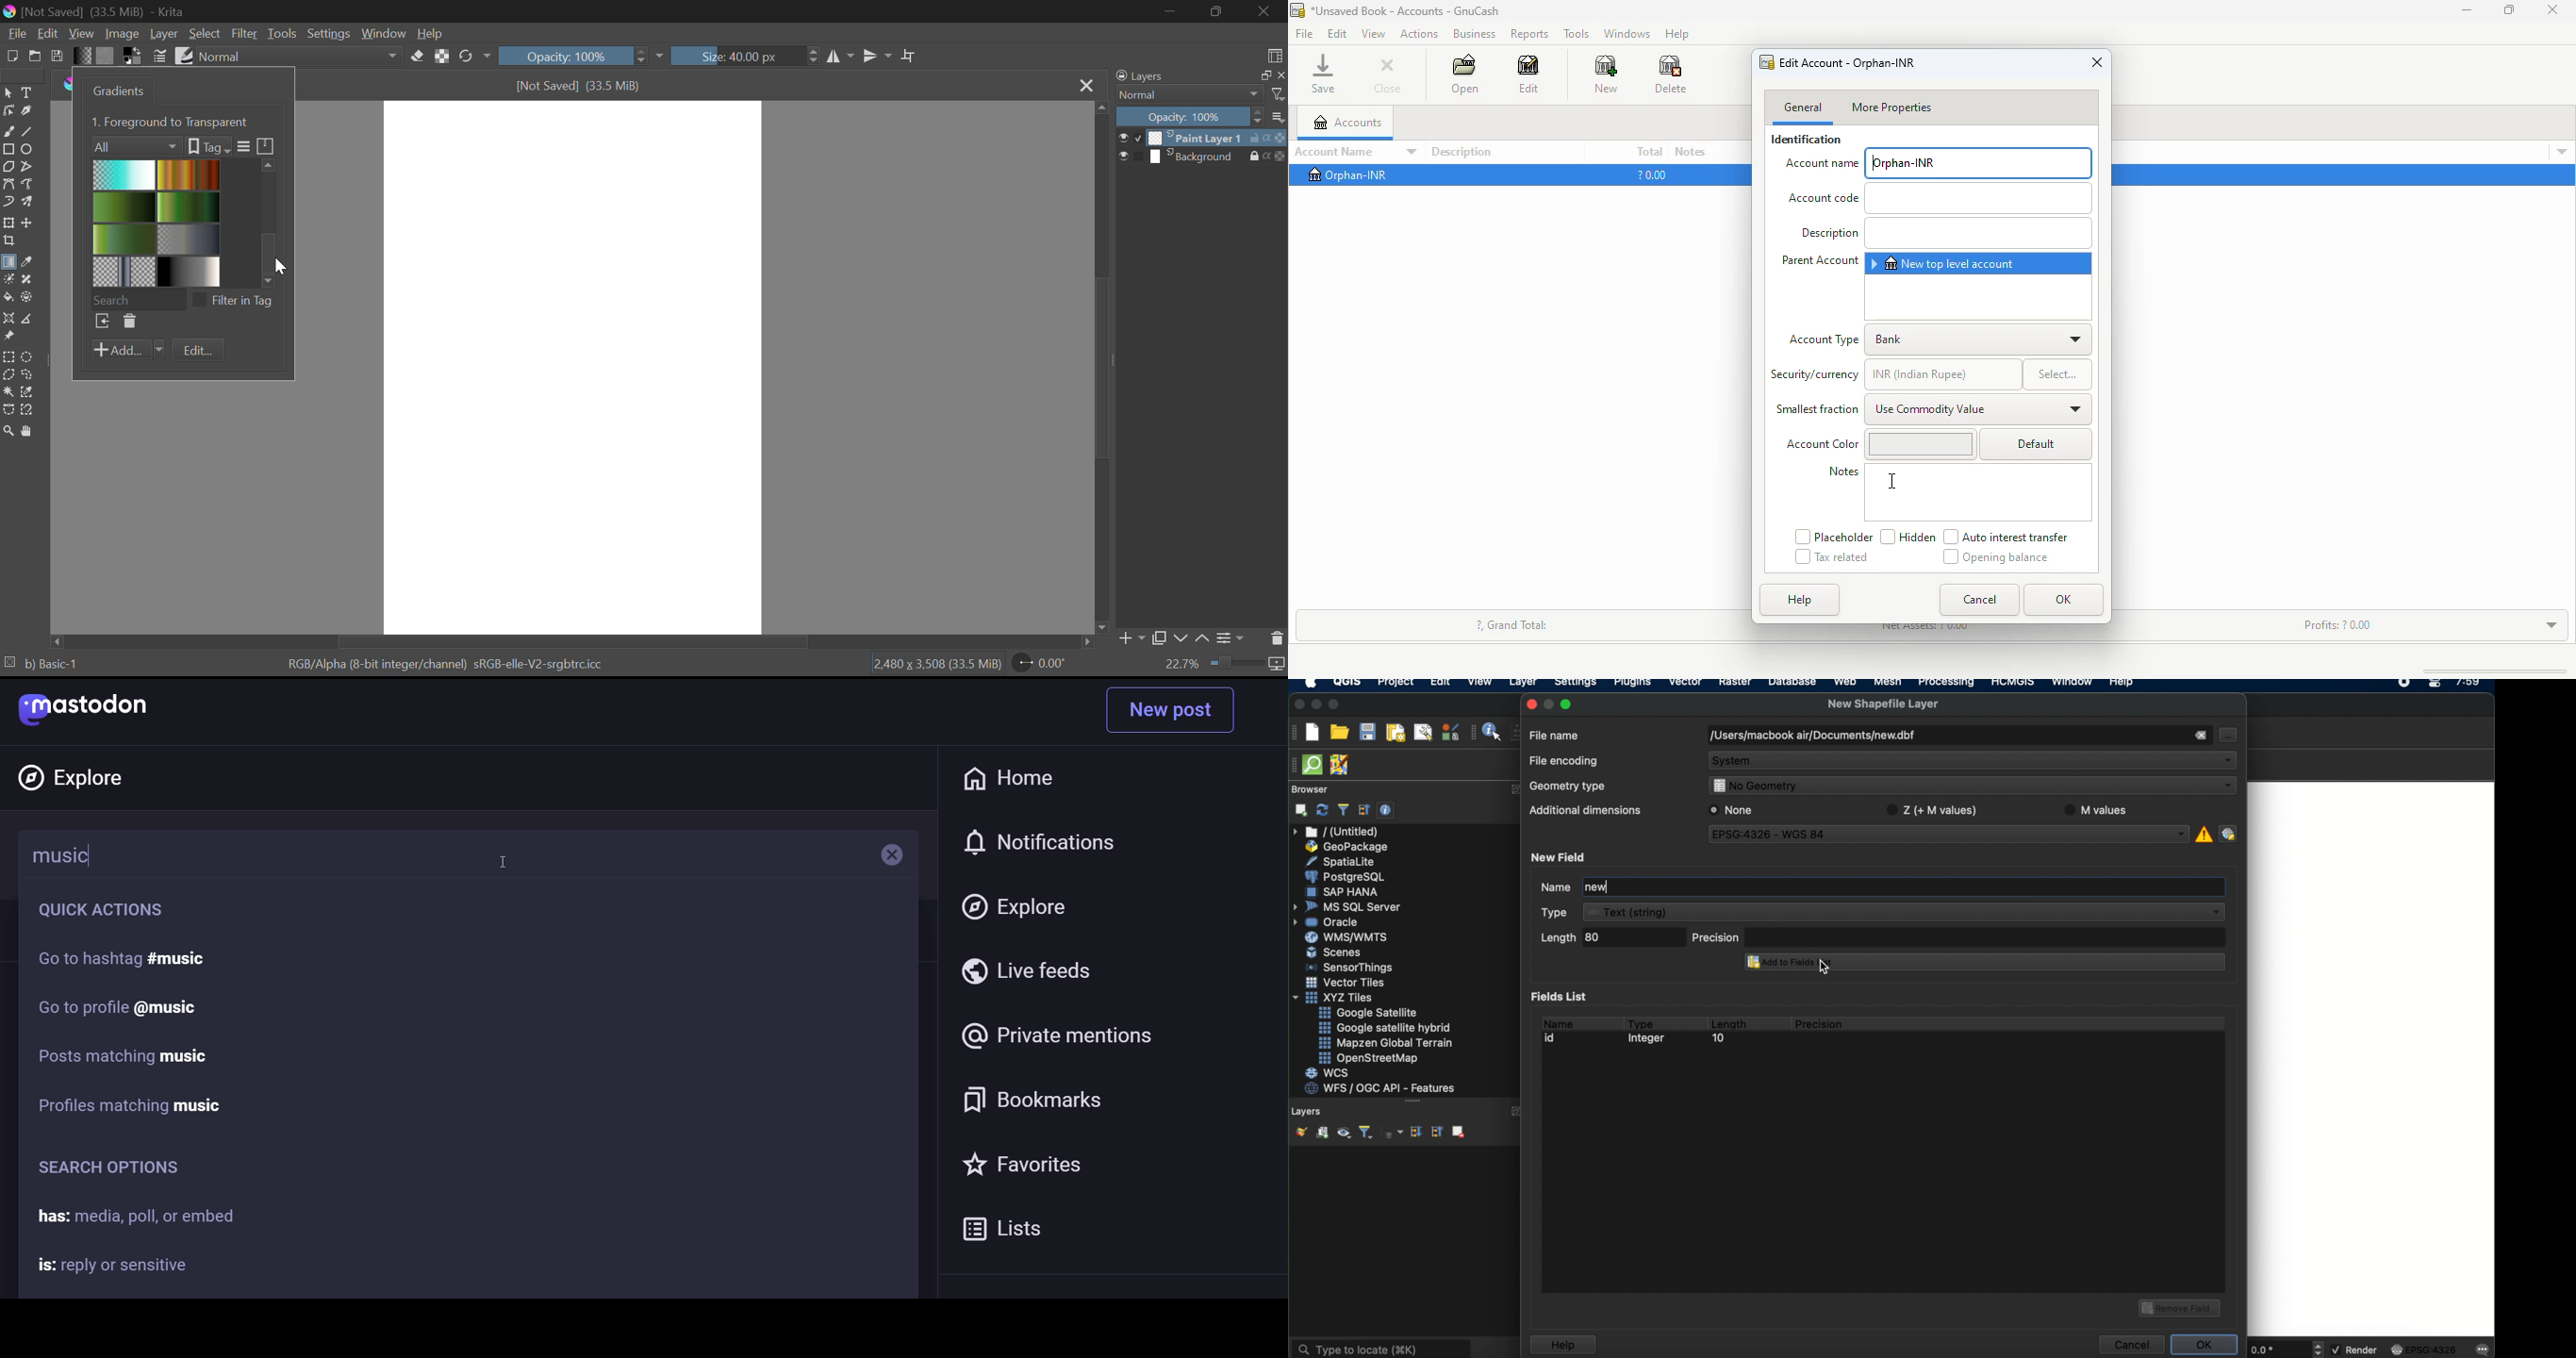  I want to click on google satellite hybrid, so click(1386, 1028).